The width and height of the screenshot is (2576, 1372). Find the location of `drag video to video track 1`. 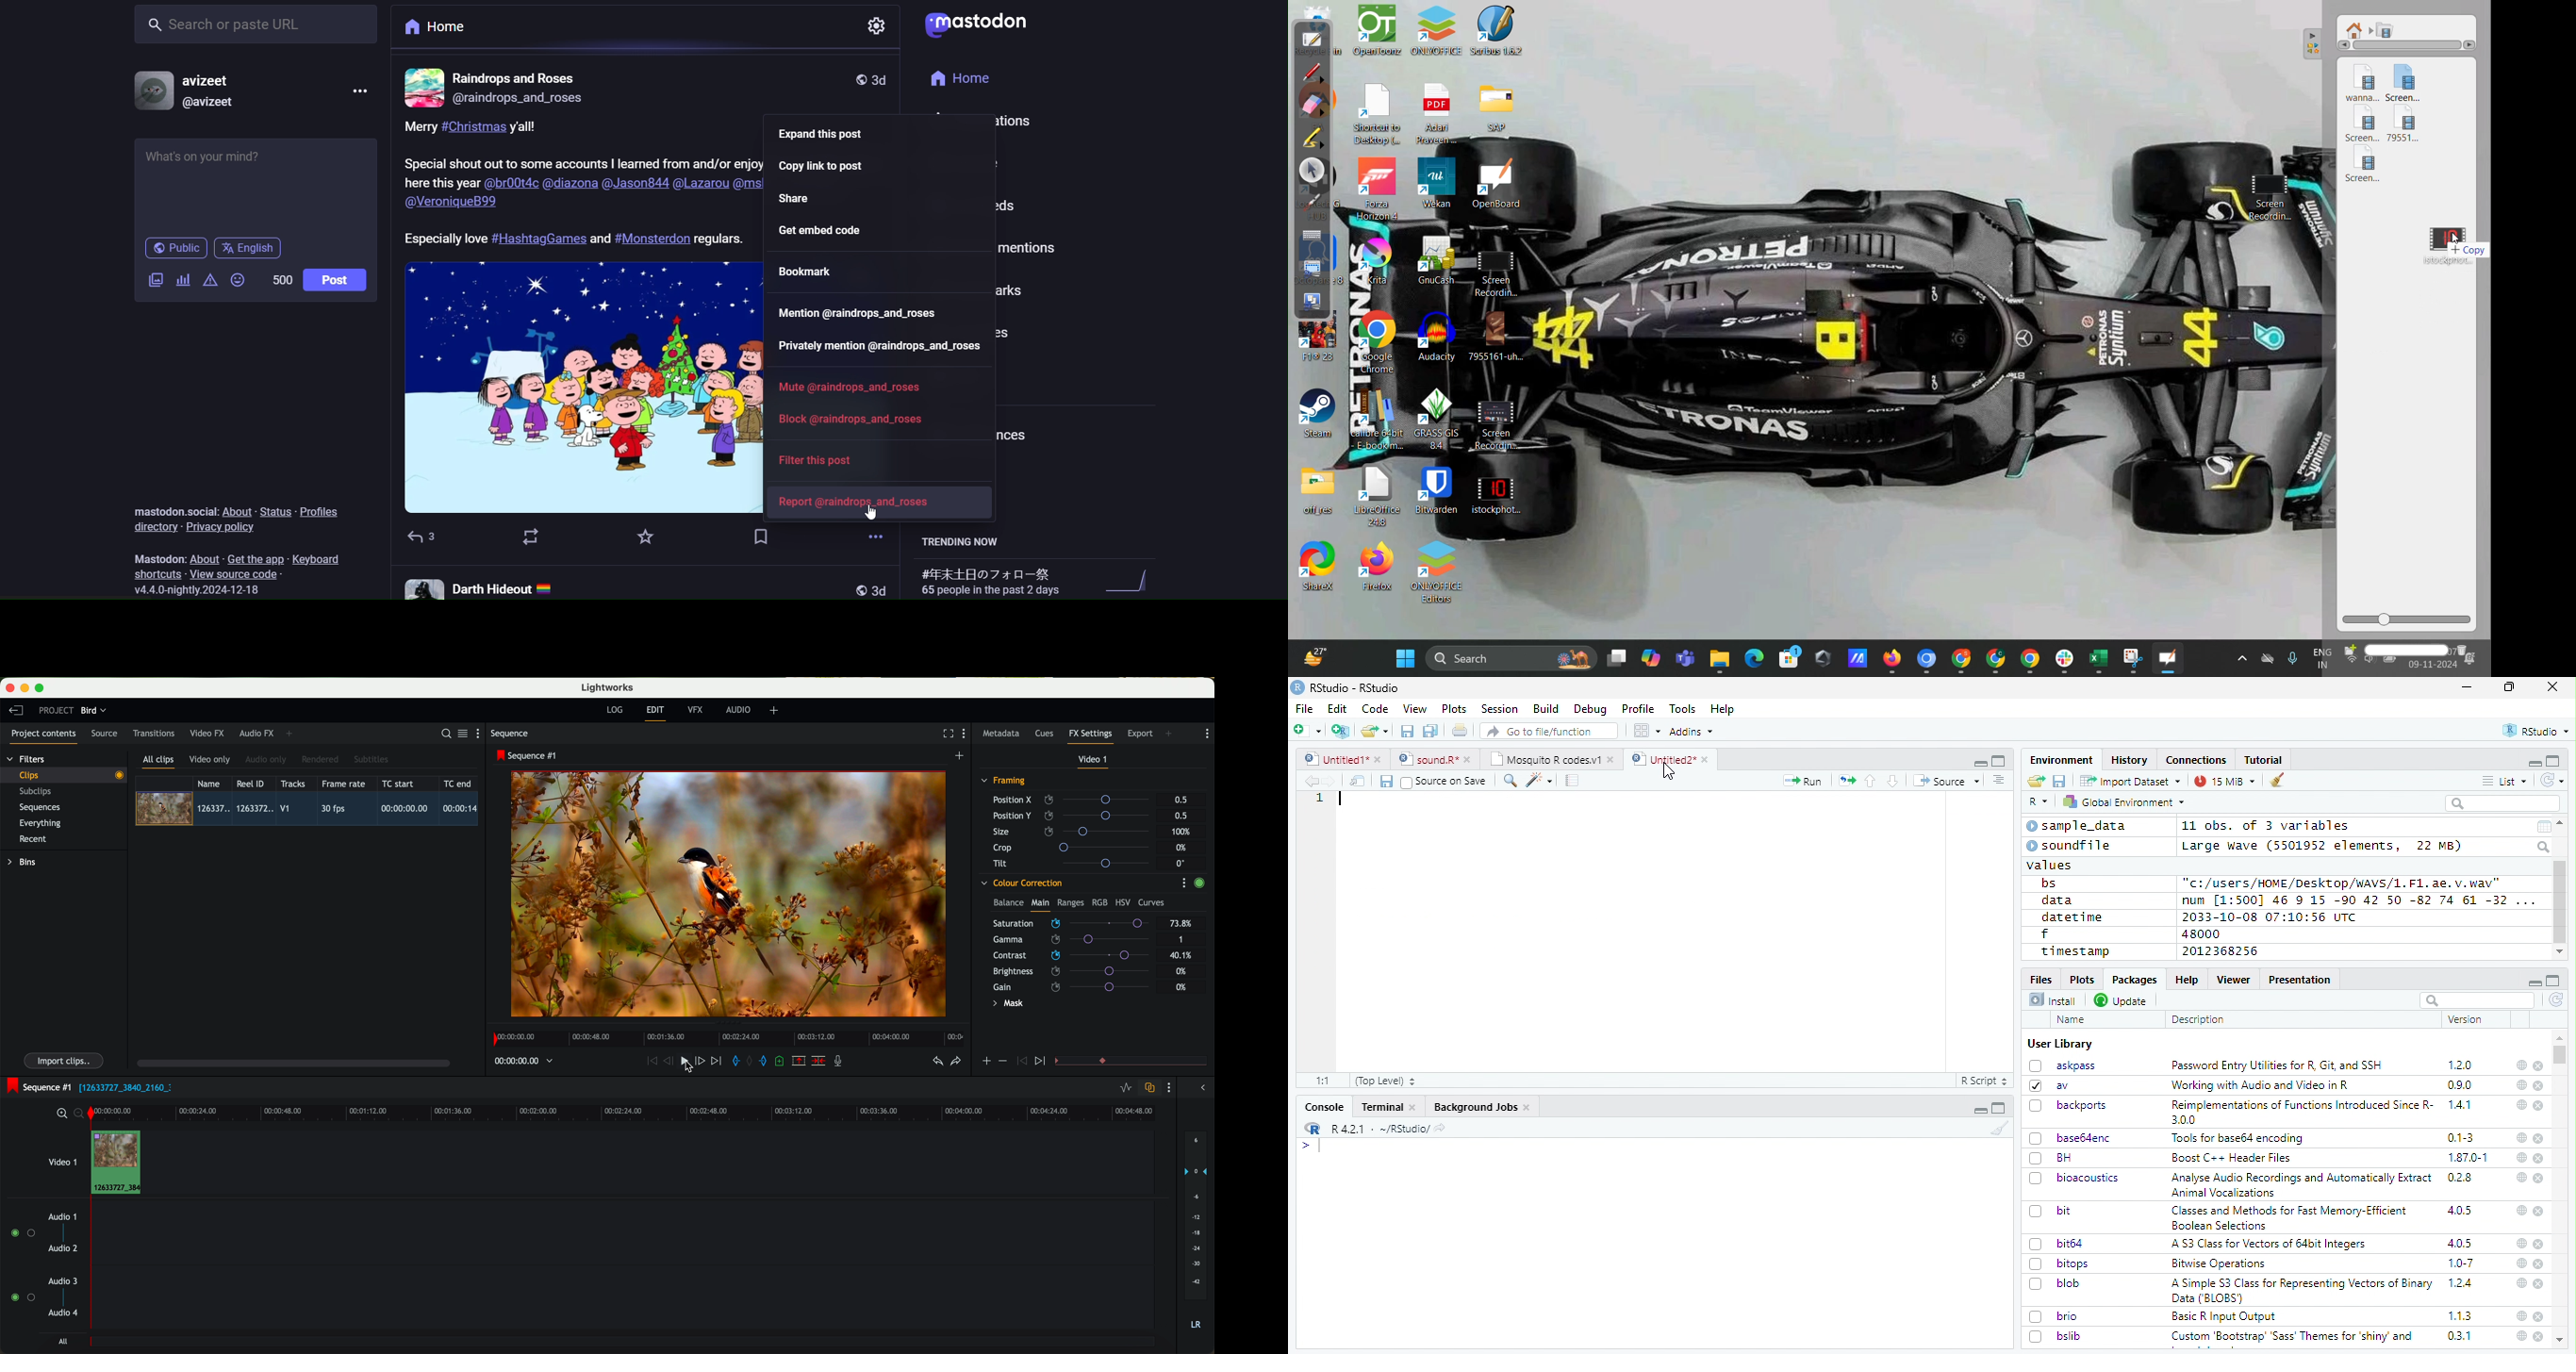

drag video to video track 1 is located at coordinates (120, 1163).